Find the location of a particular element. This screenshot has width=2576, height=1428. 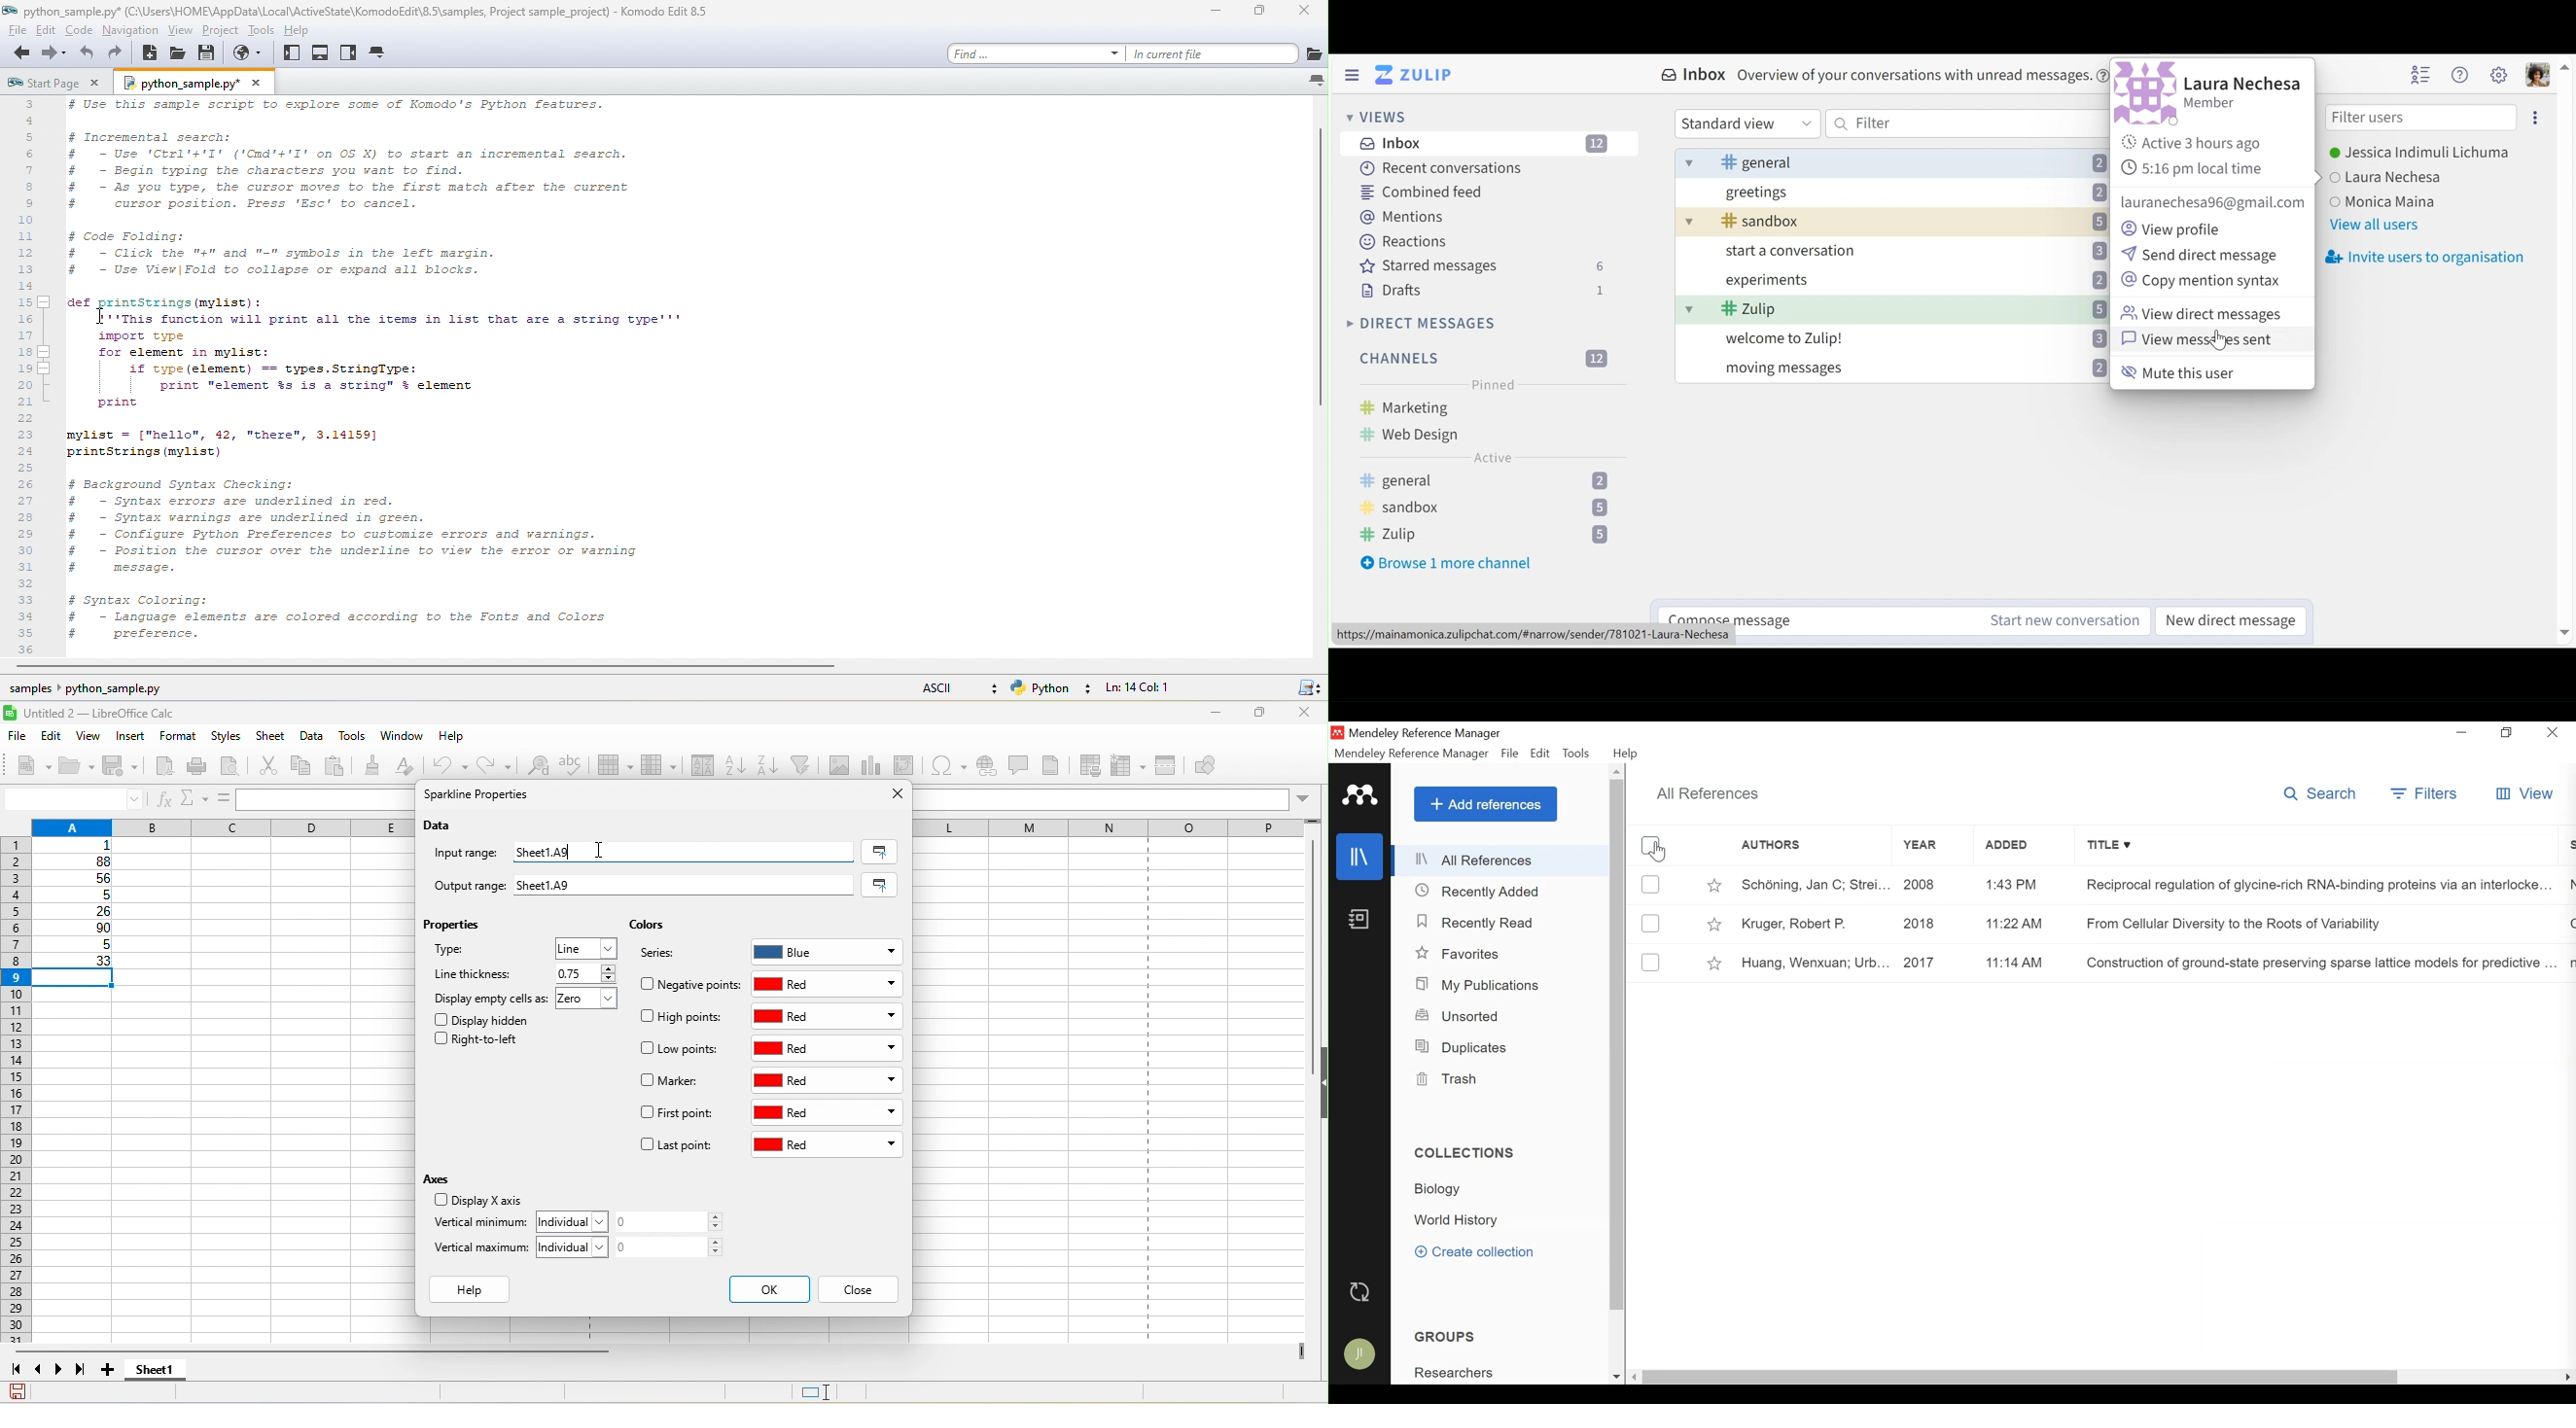

0 is located at coordinates (675, 1222).